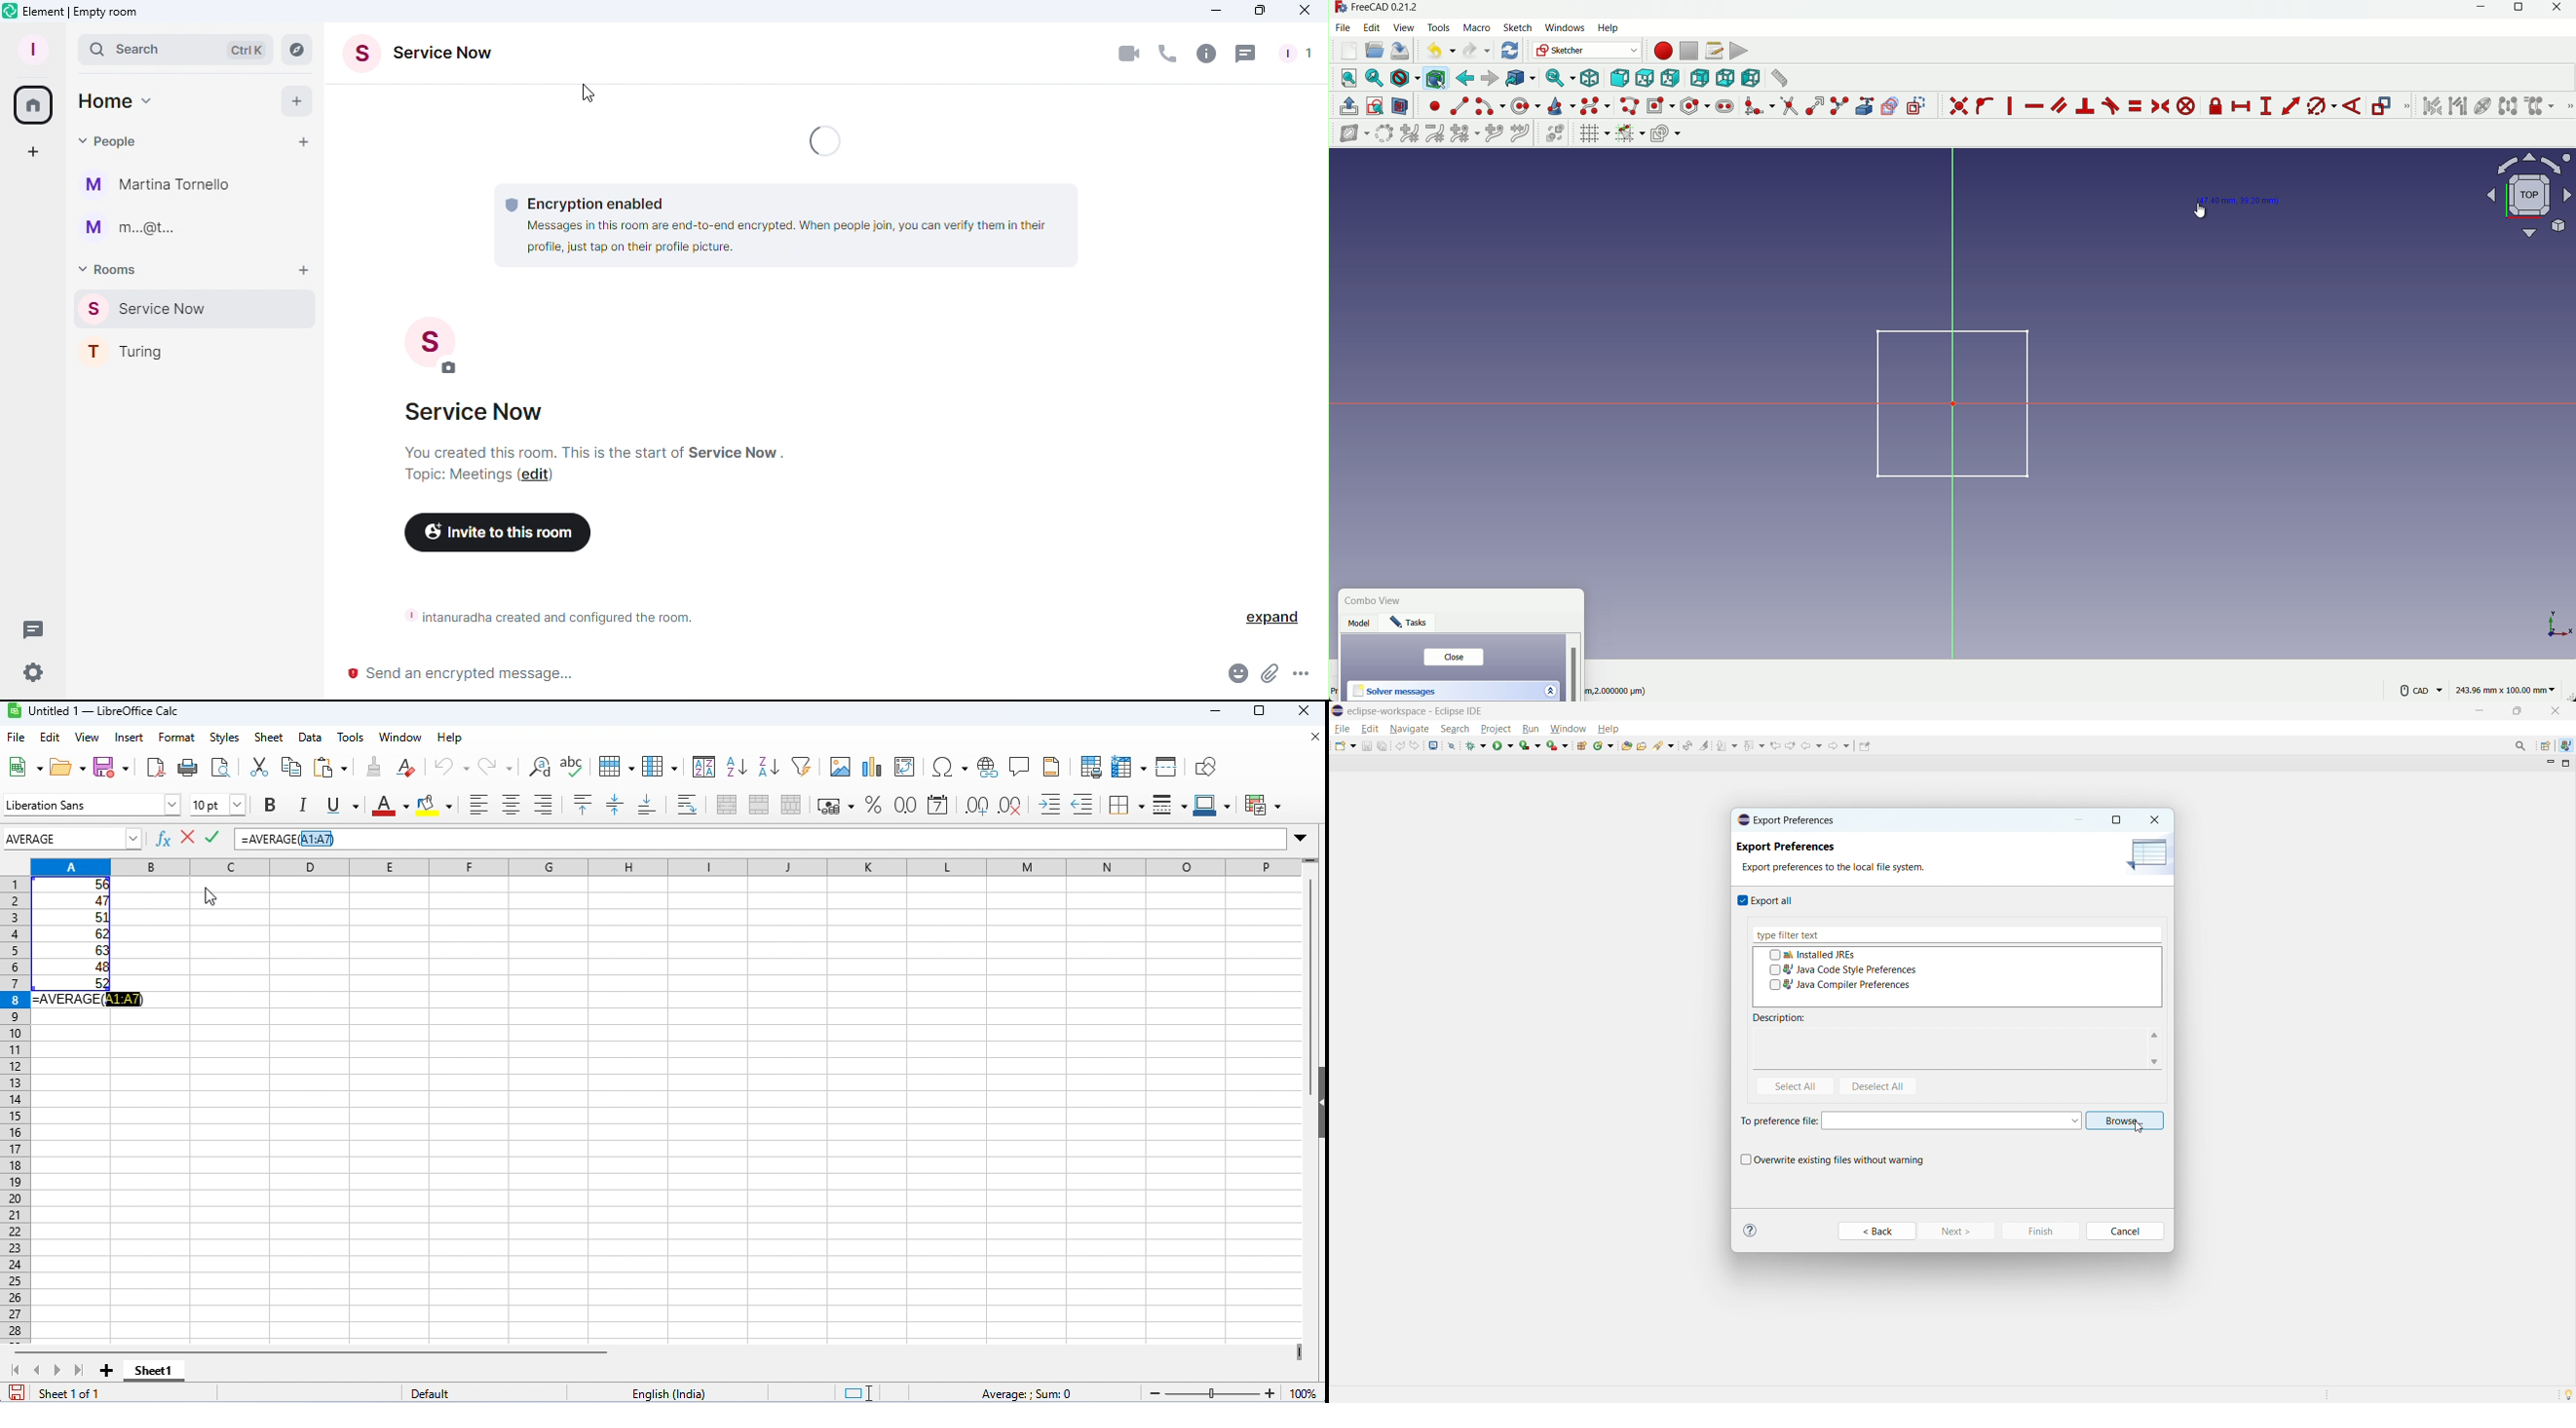 This screenshot has width=2576, height=1428. Describe the element at coordinates (222, 767) in the screenshot. I see `toggle print preview` at that location.